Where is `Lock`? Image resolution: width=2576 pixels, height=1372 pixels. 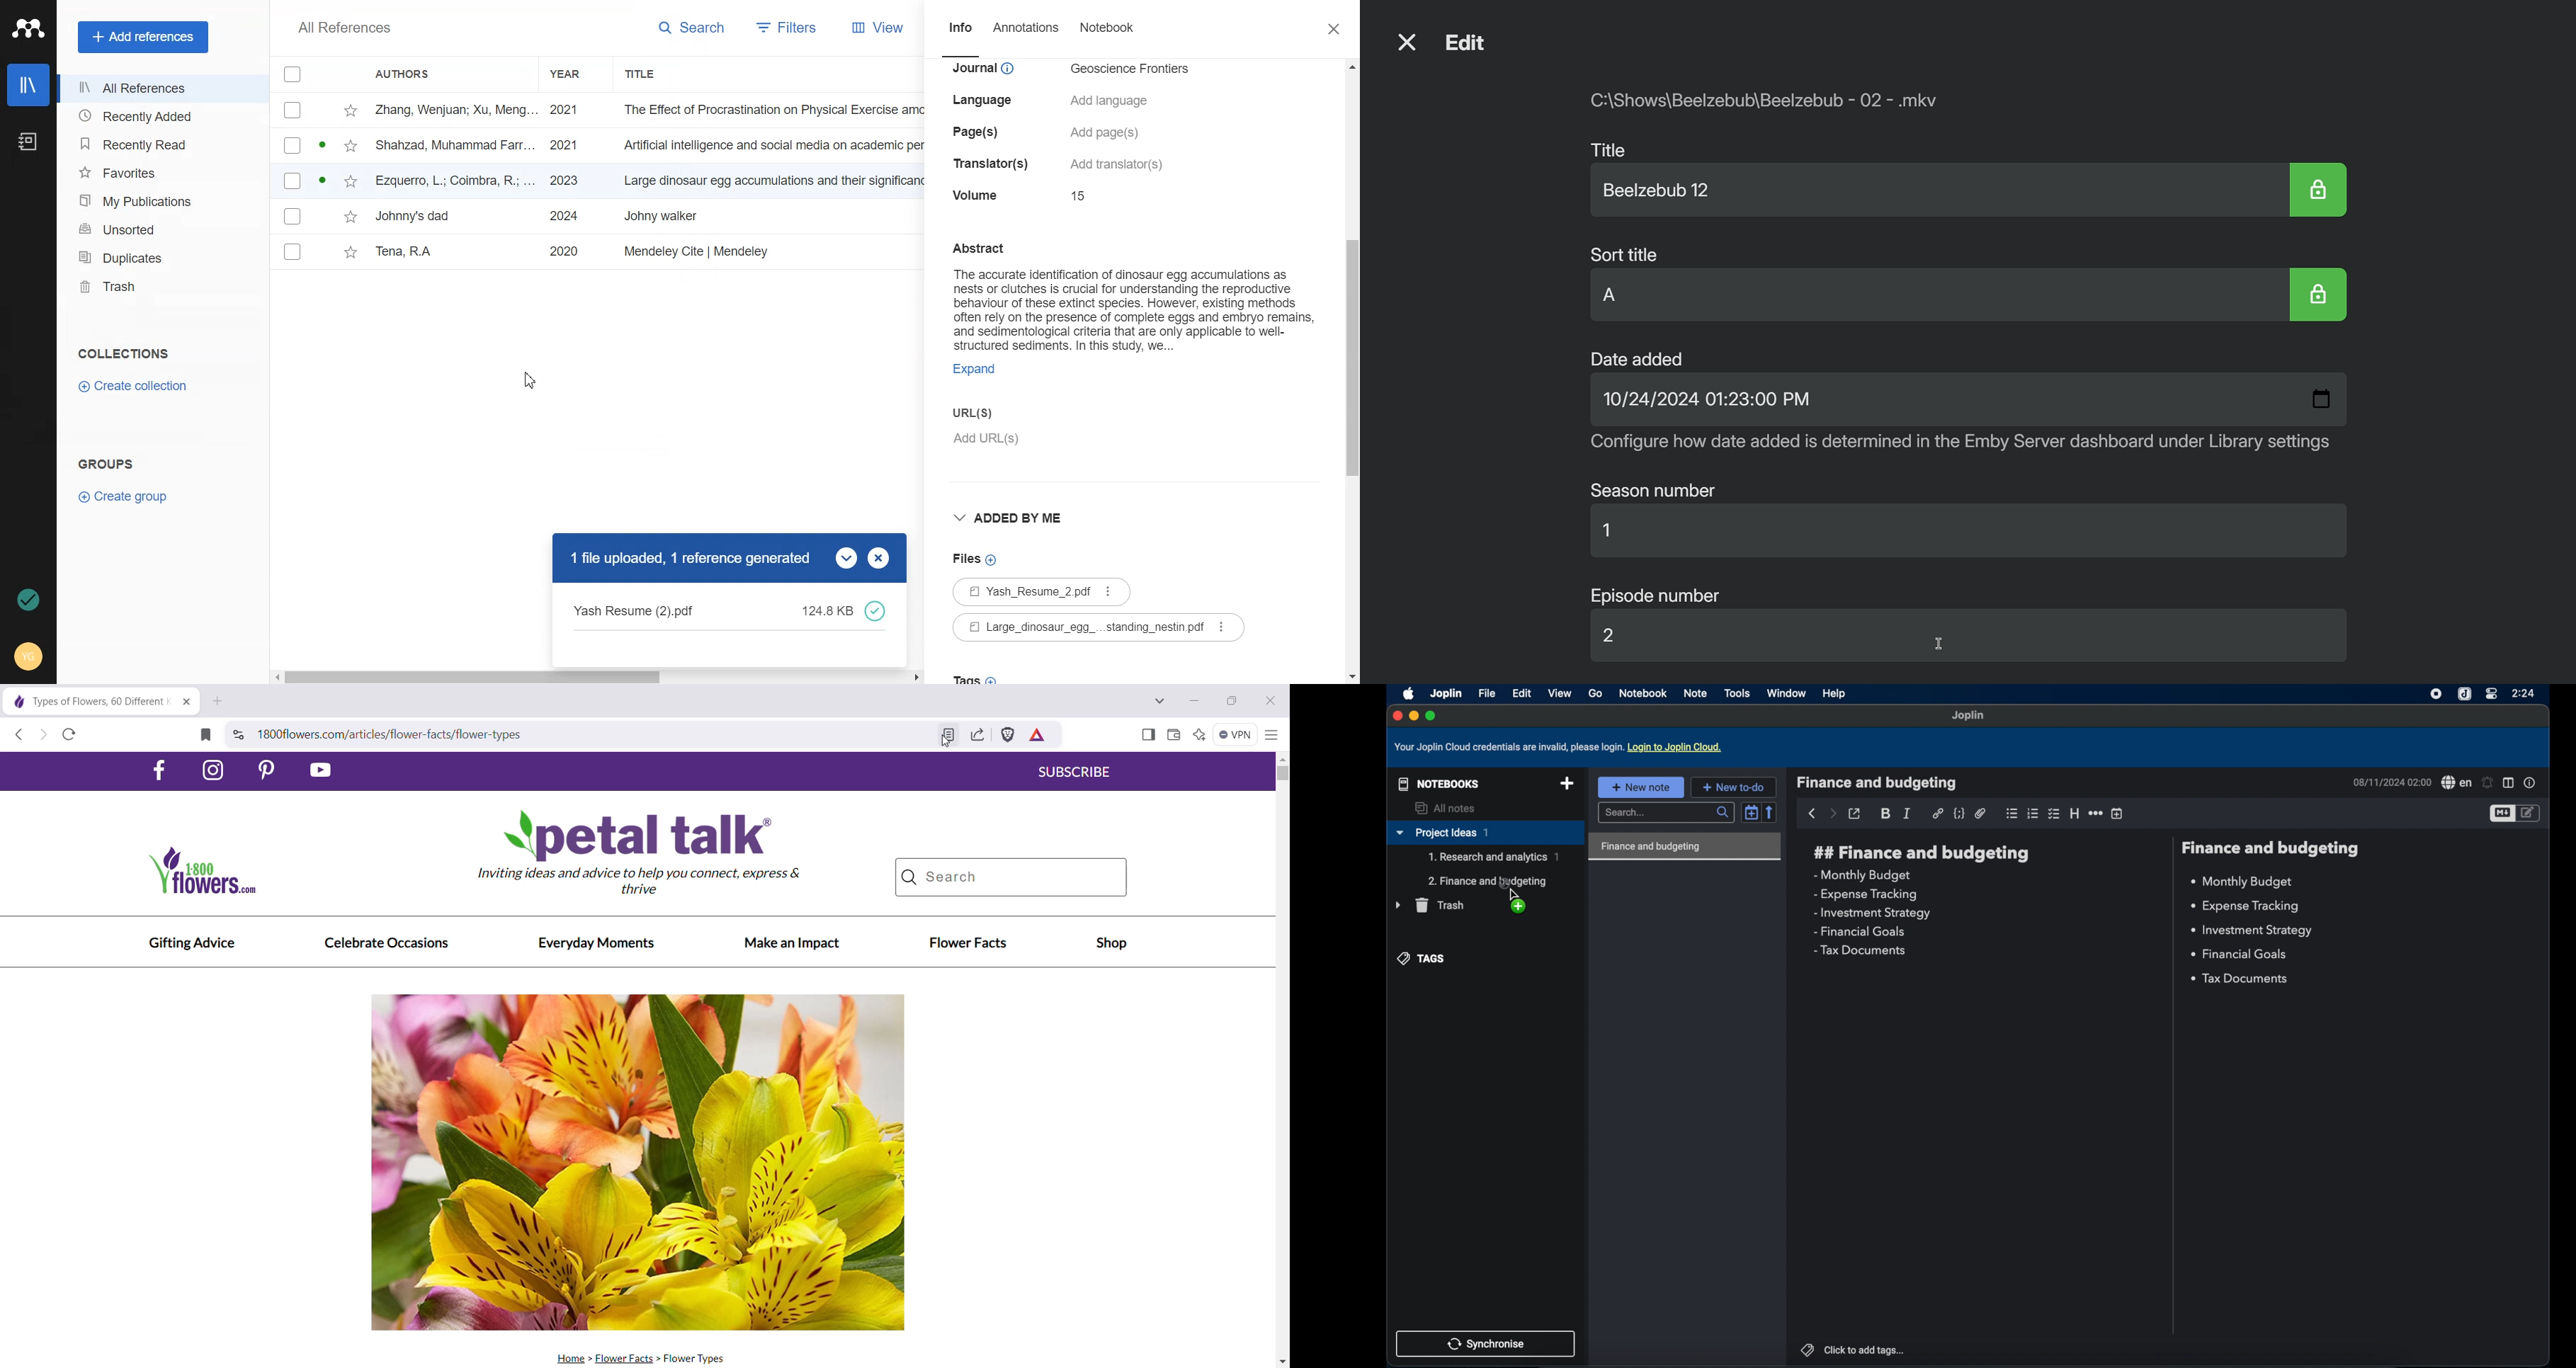
Lock is located at coordinates (2320, 189).